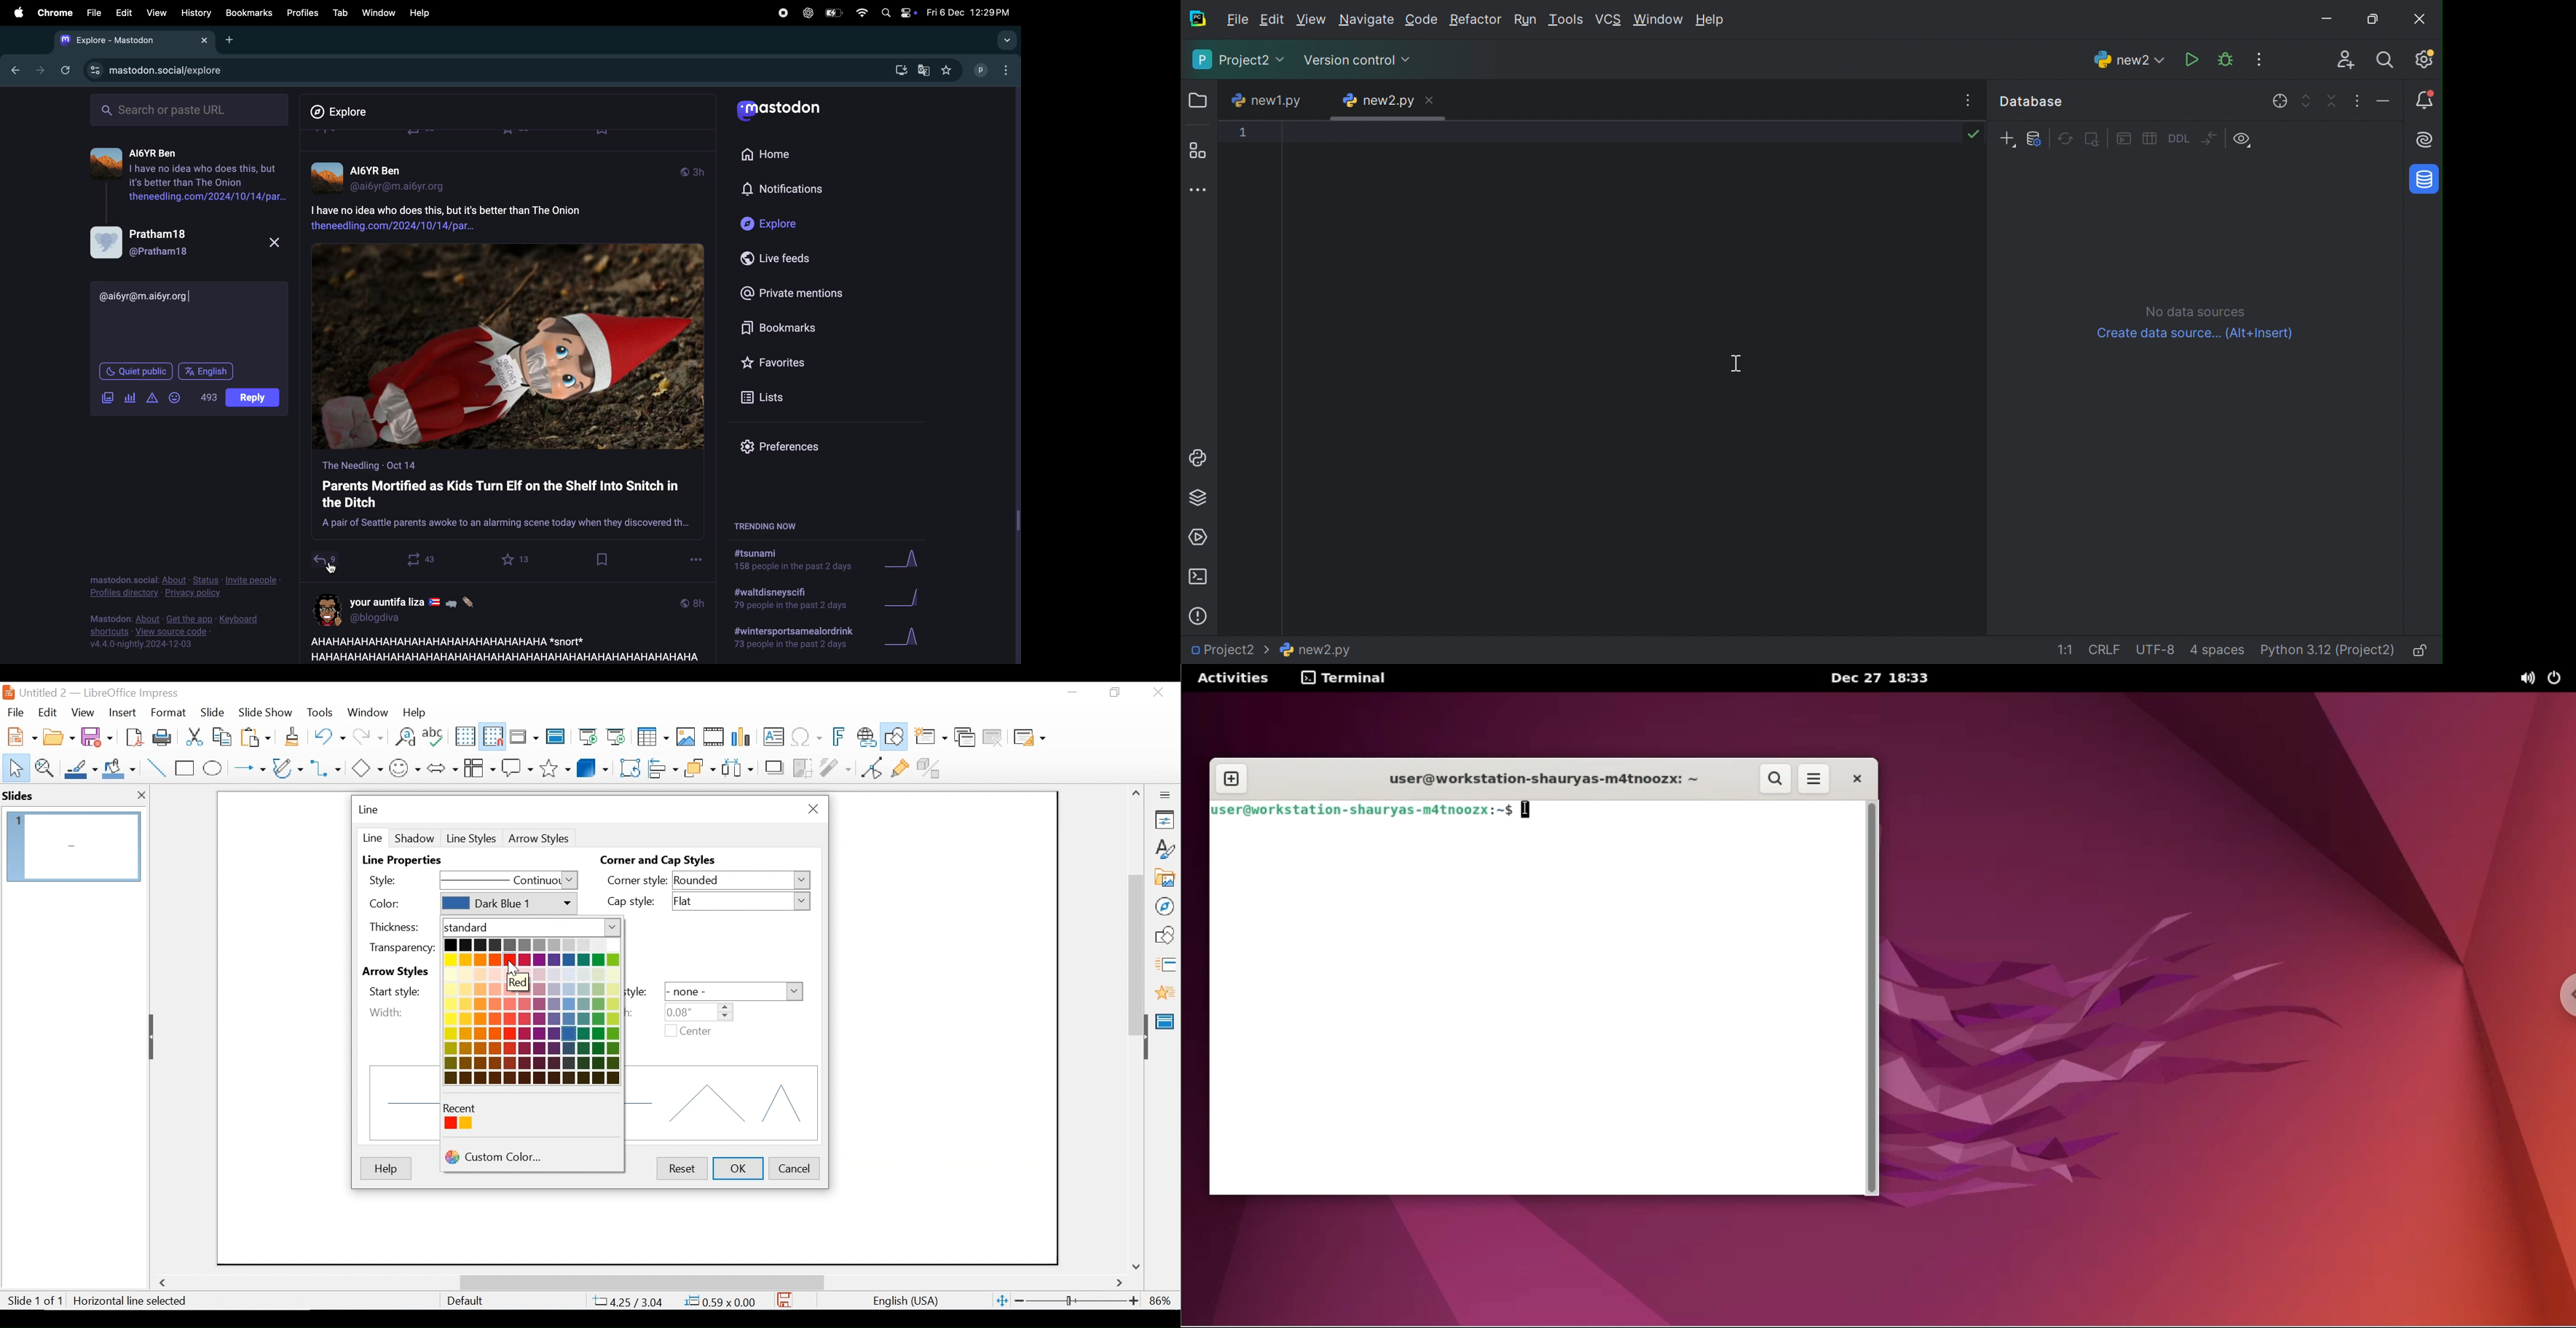 Image resolution: width=2576 pixels, height=1344 pixels. What do you see at coordinates (772, 738) in the screenshot?
I see `Insert Textbox` at bounding box center [772, 738].